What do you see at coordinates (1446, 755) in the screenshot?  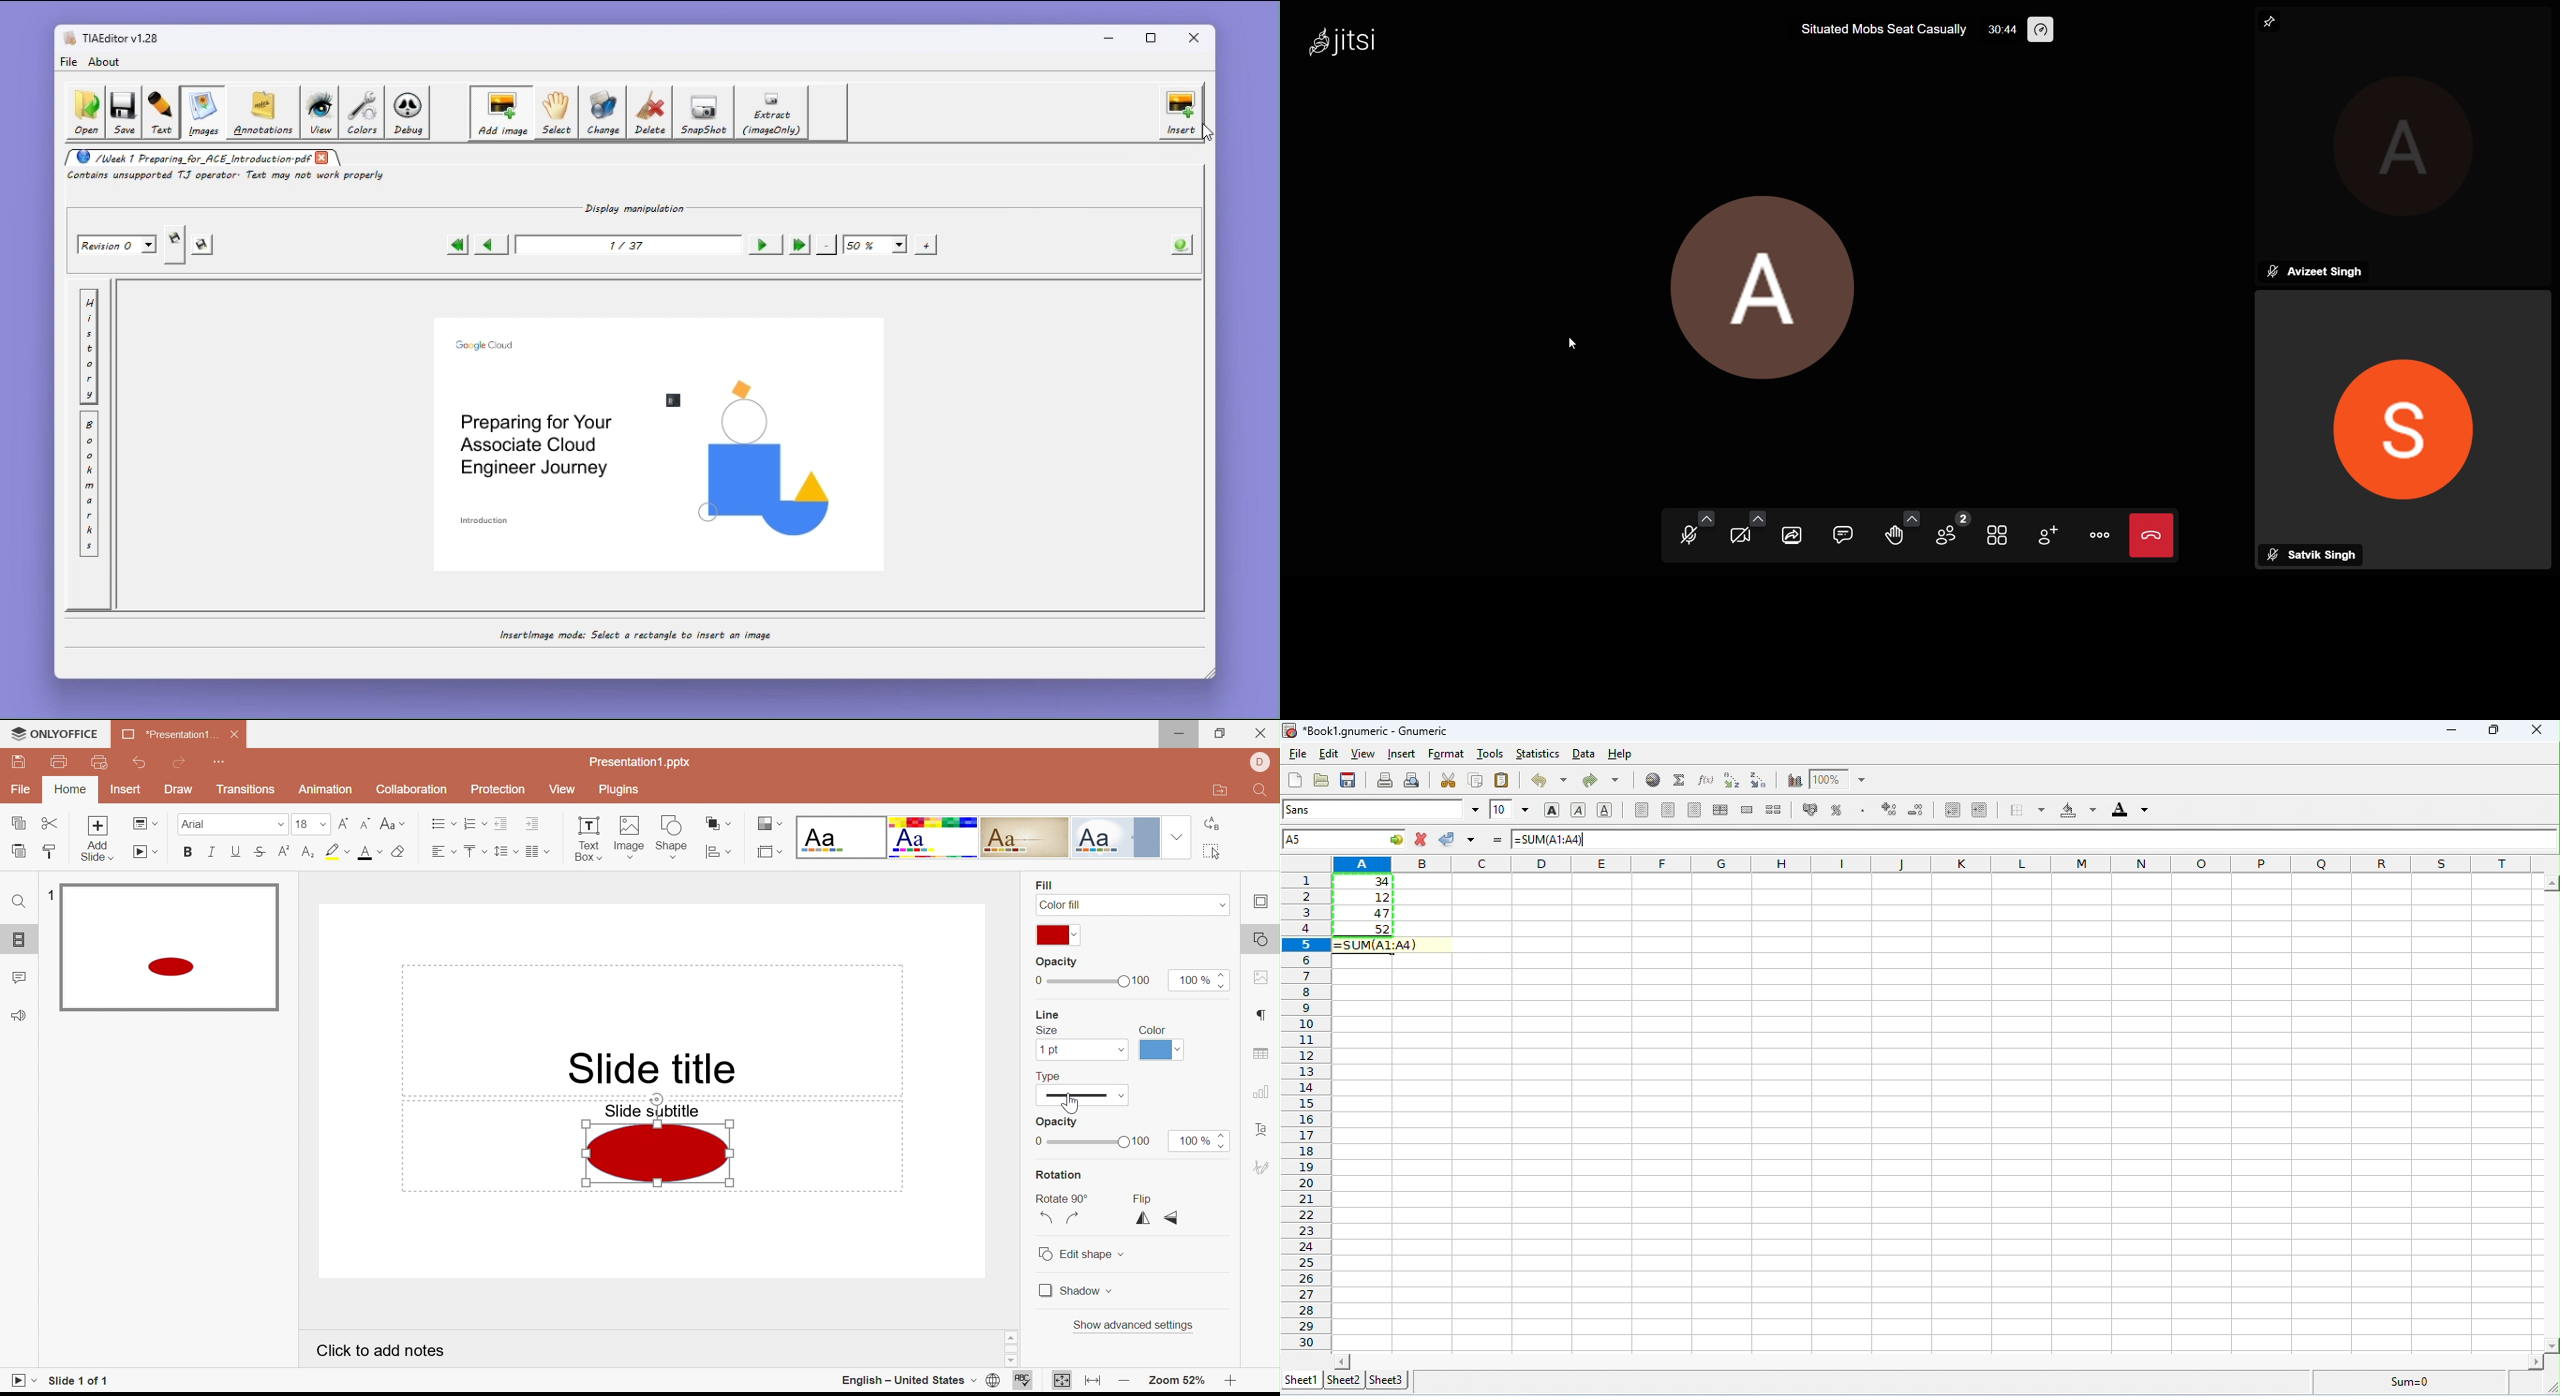 I see `format` at bounding box center [1446, 755].